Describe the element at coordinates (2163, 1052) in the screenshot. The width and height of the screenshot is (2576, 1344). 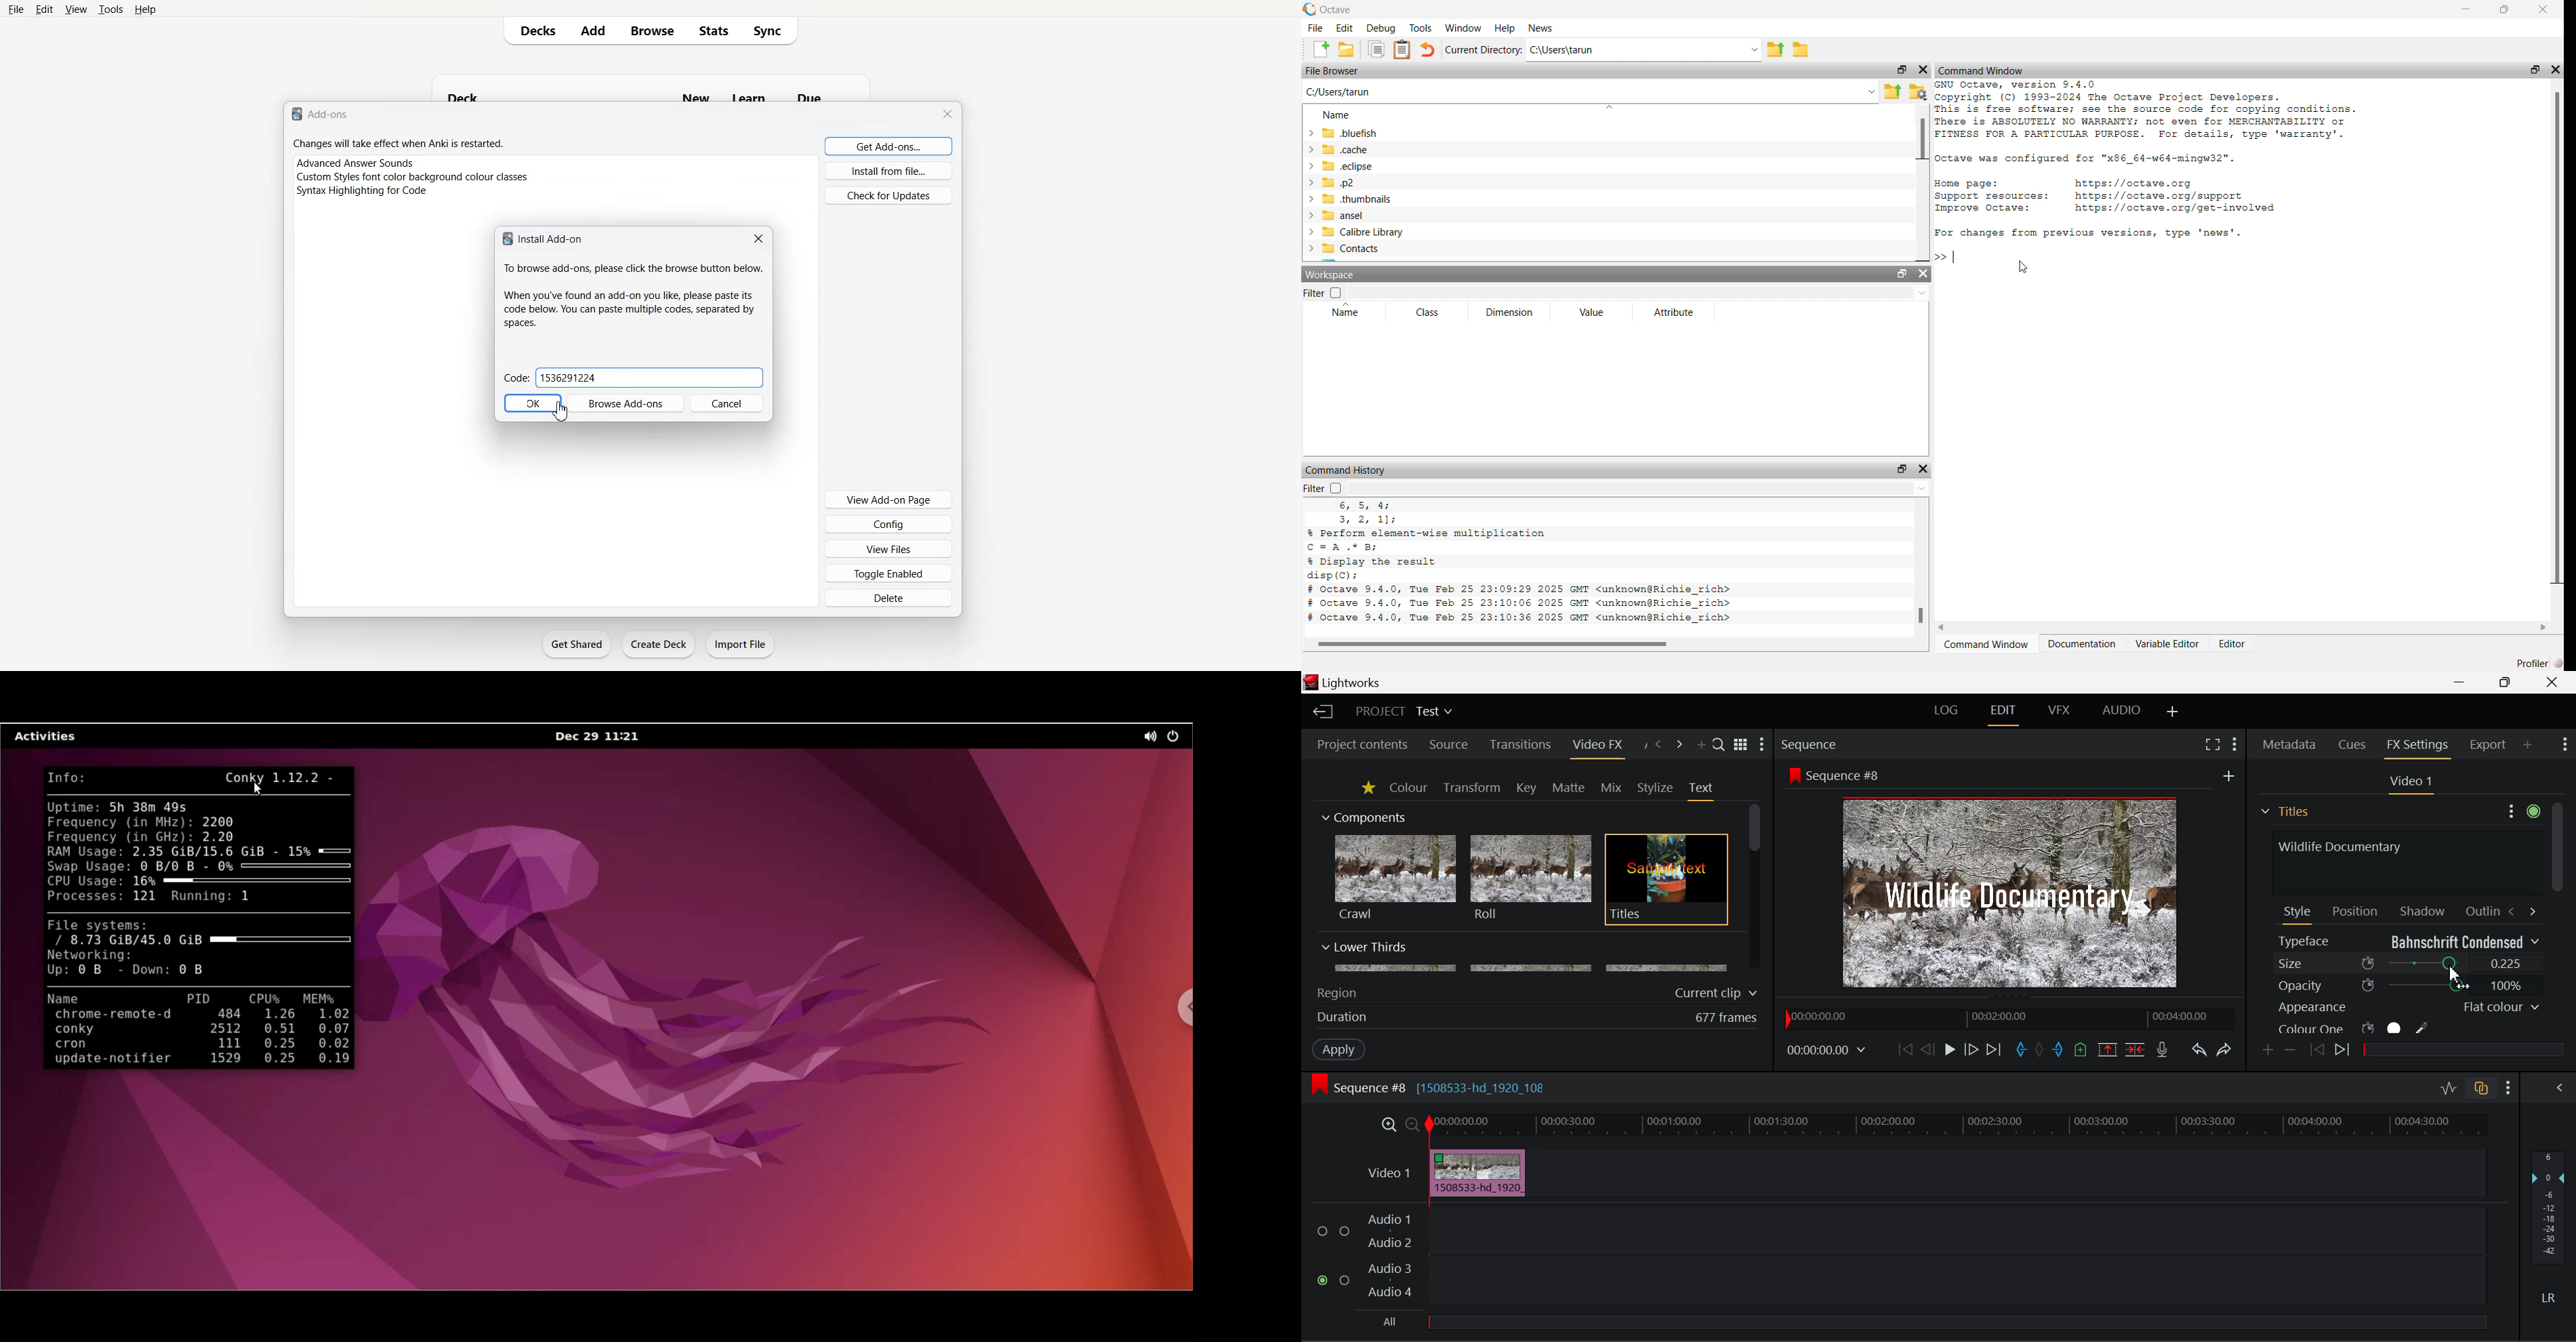
I see `Record Voiceover` at that location.